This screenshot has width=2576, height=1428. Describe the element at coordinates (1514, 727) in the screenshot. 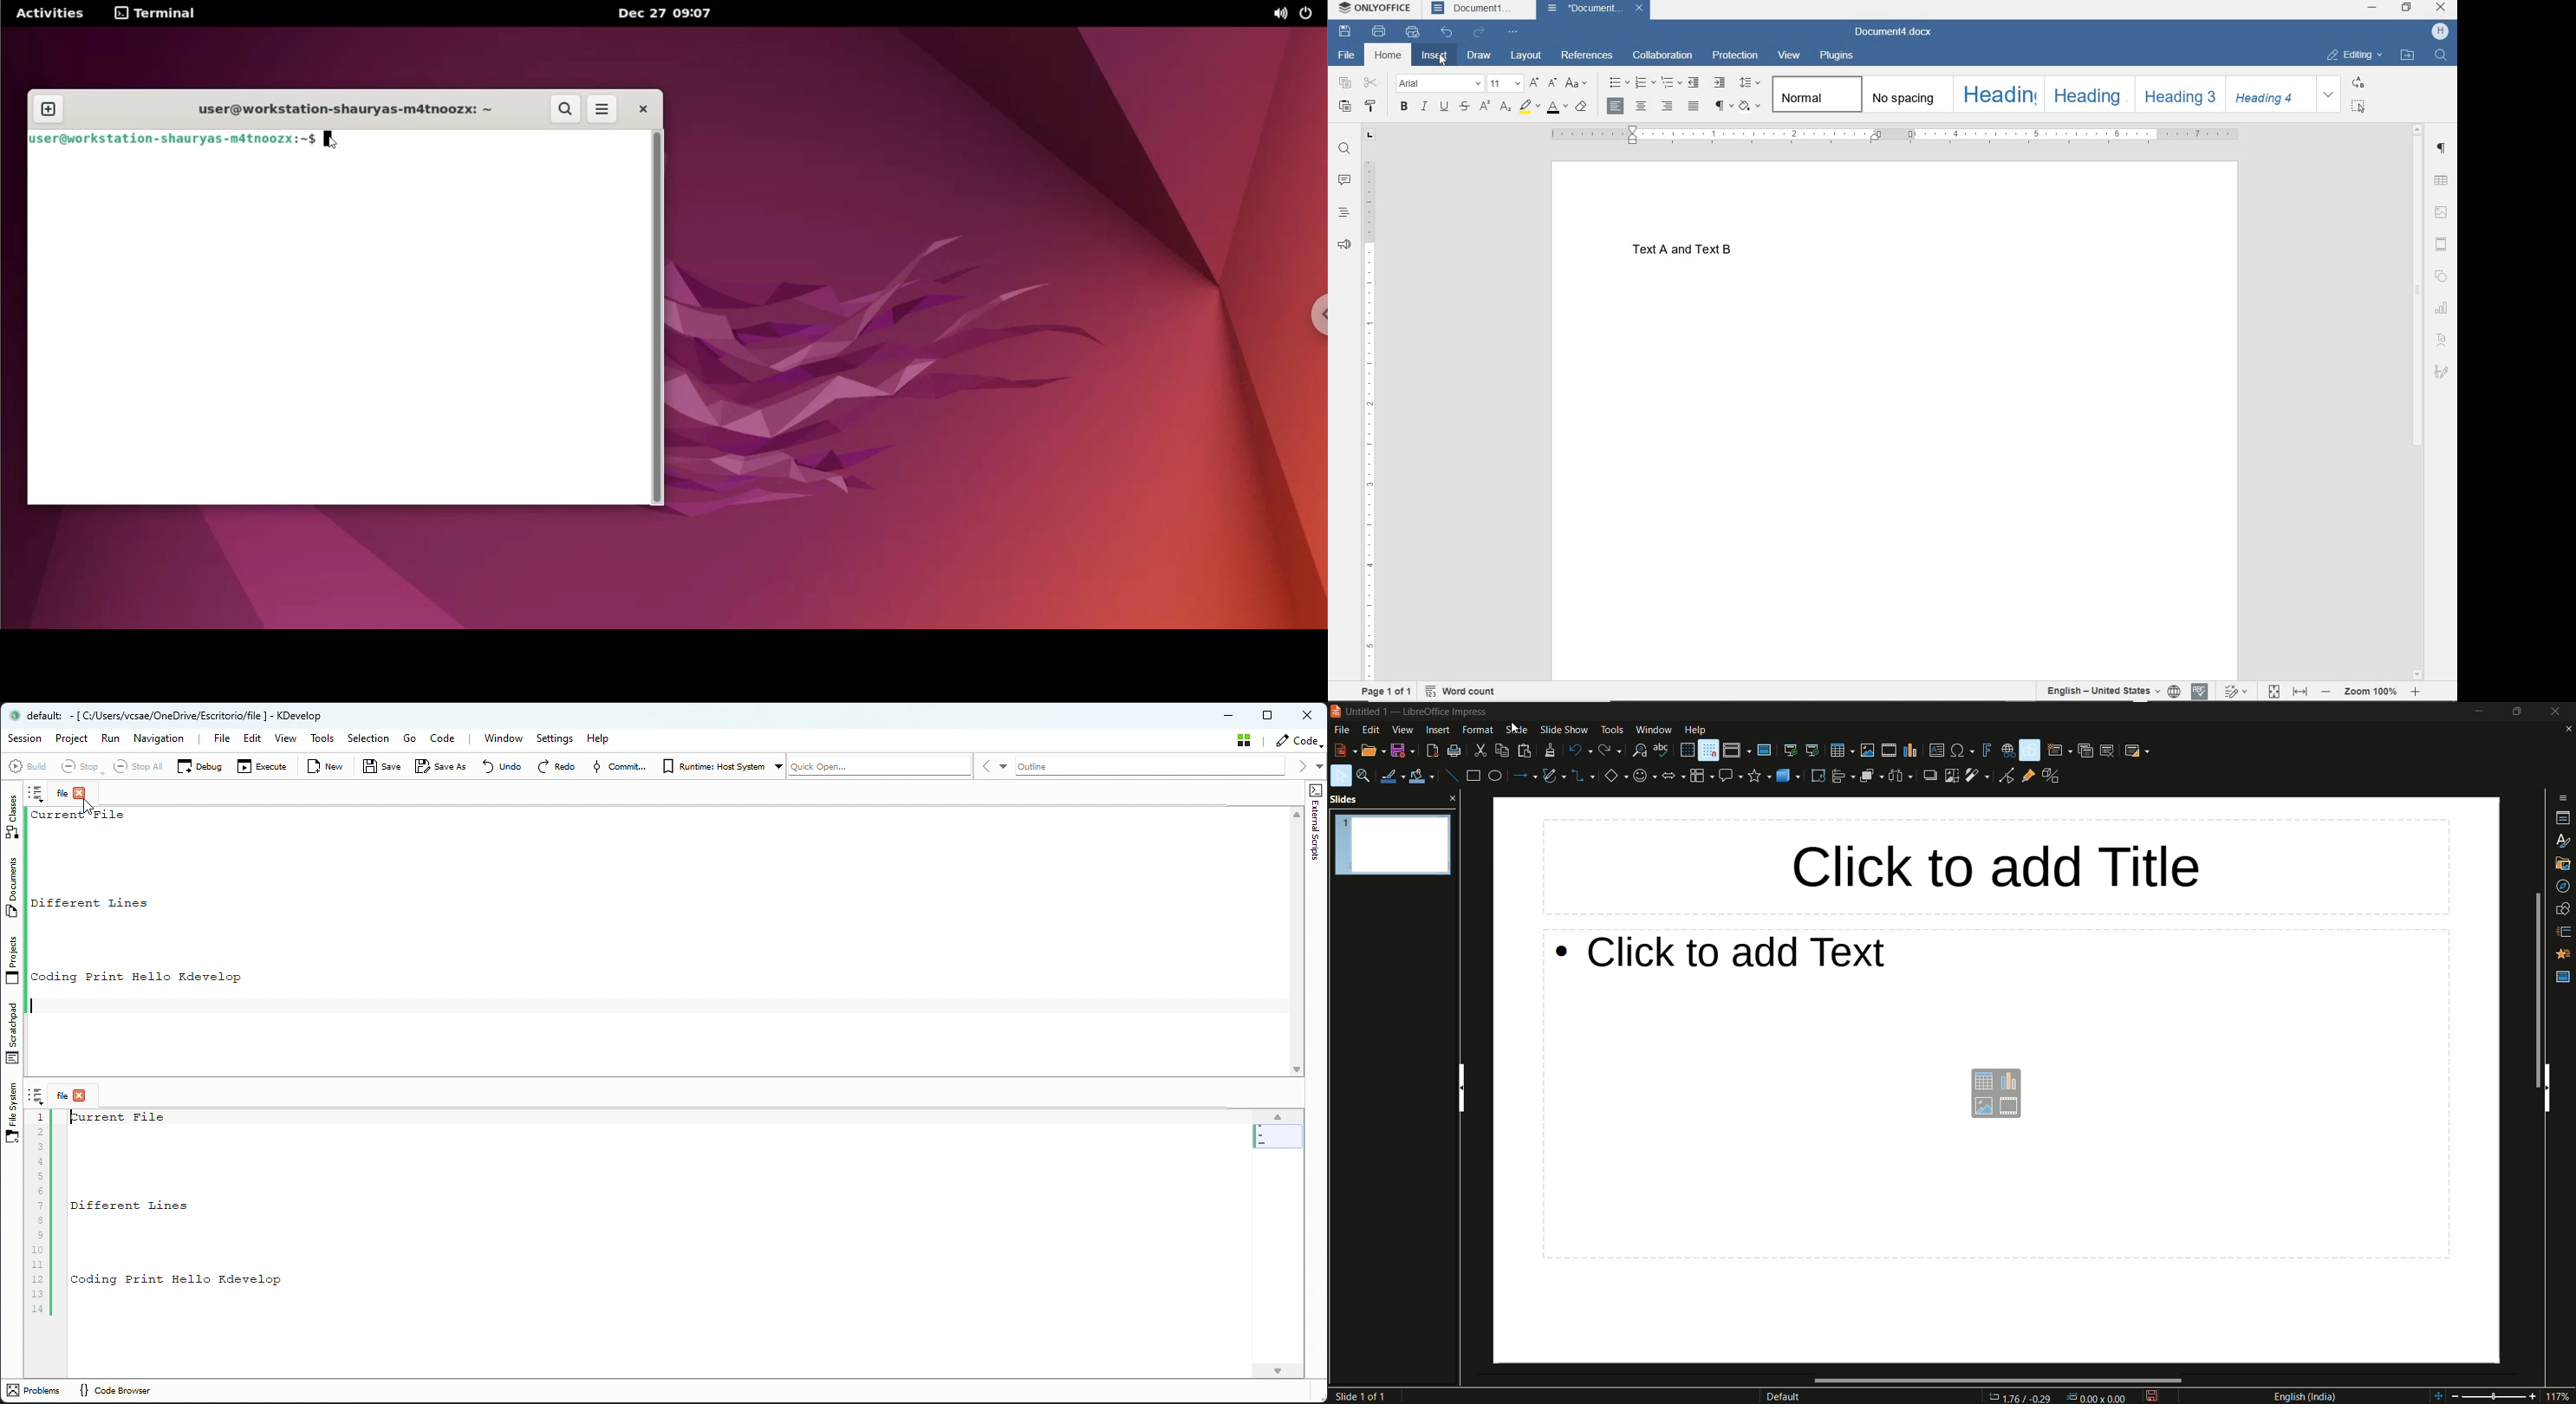

I see `cursor` at that location.